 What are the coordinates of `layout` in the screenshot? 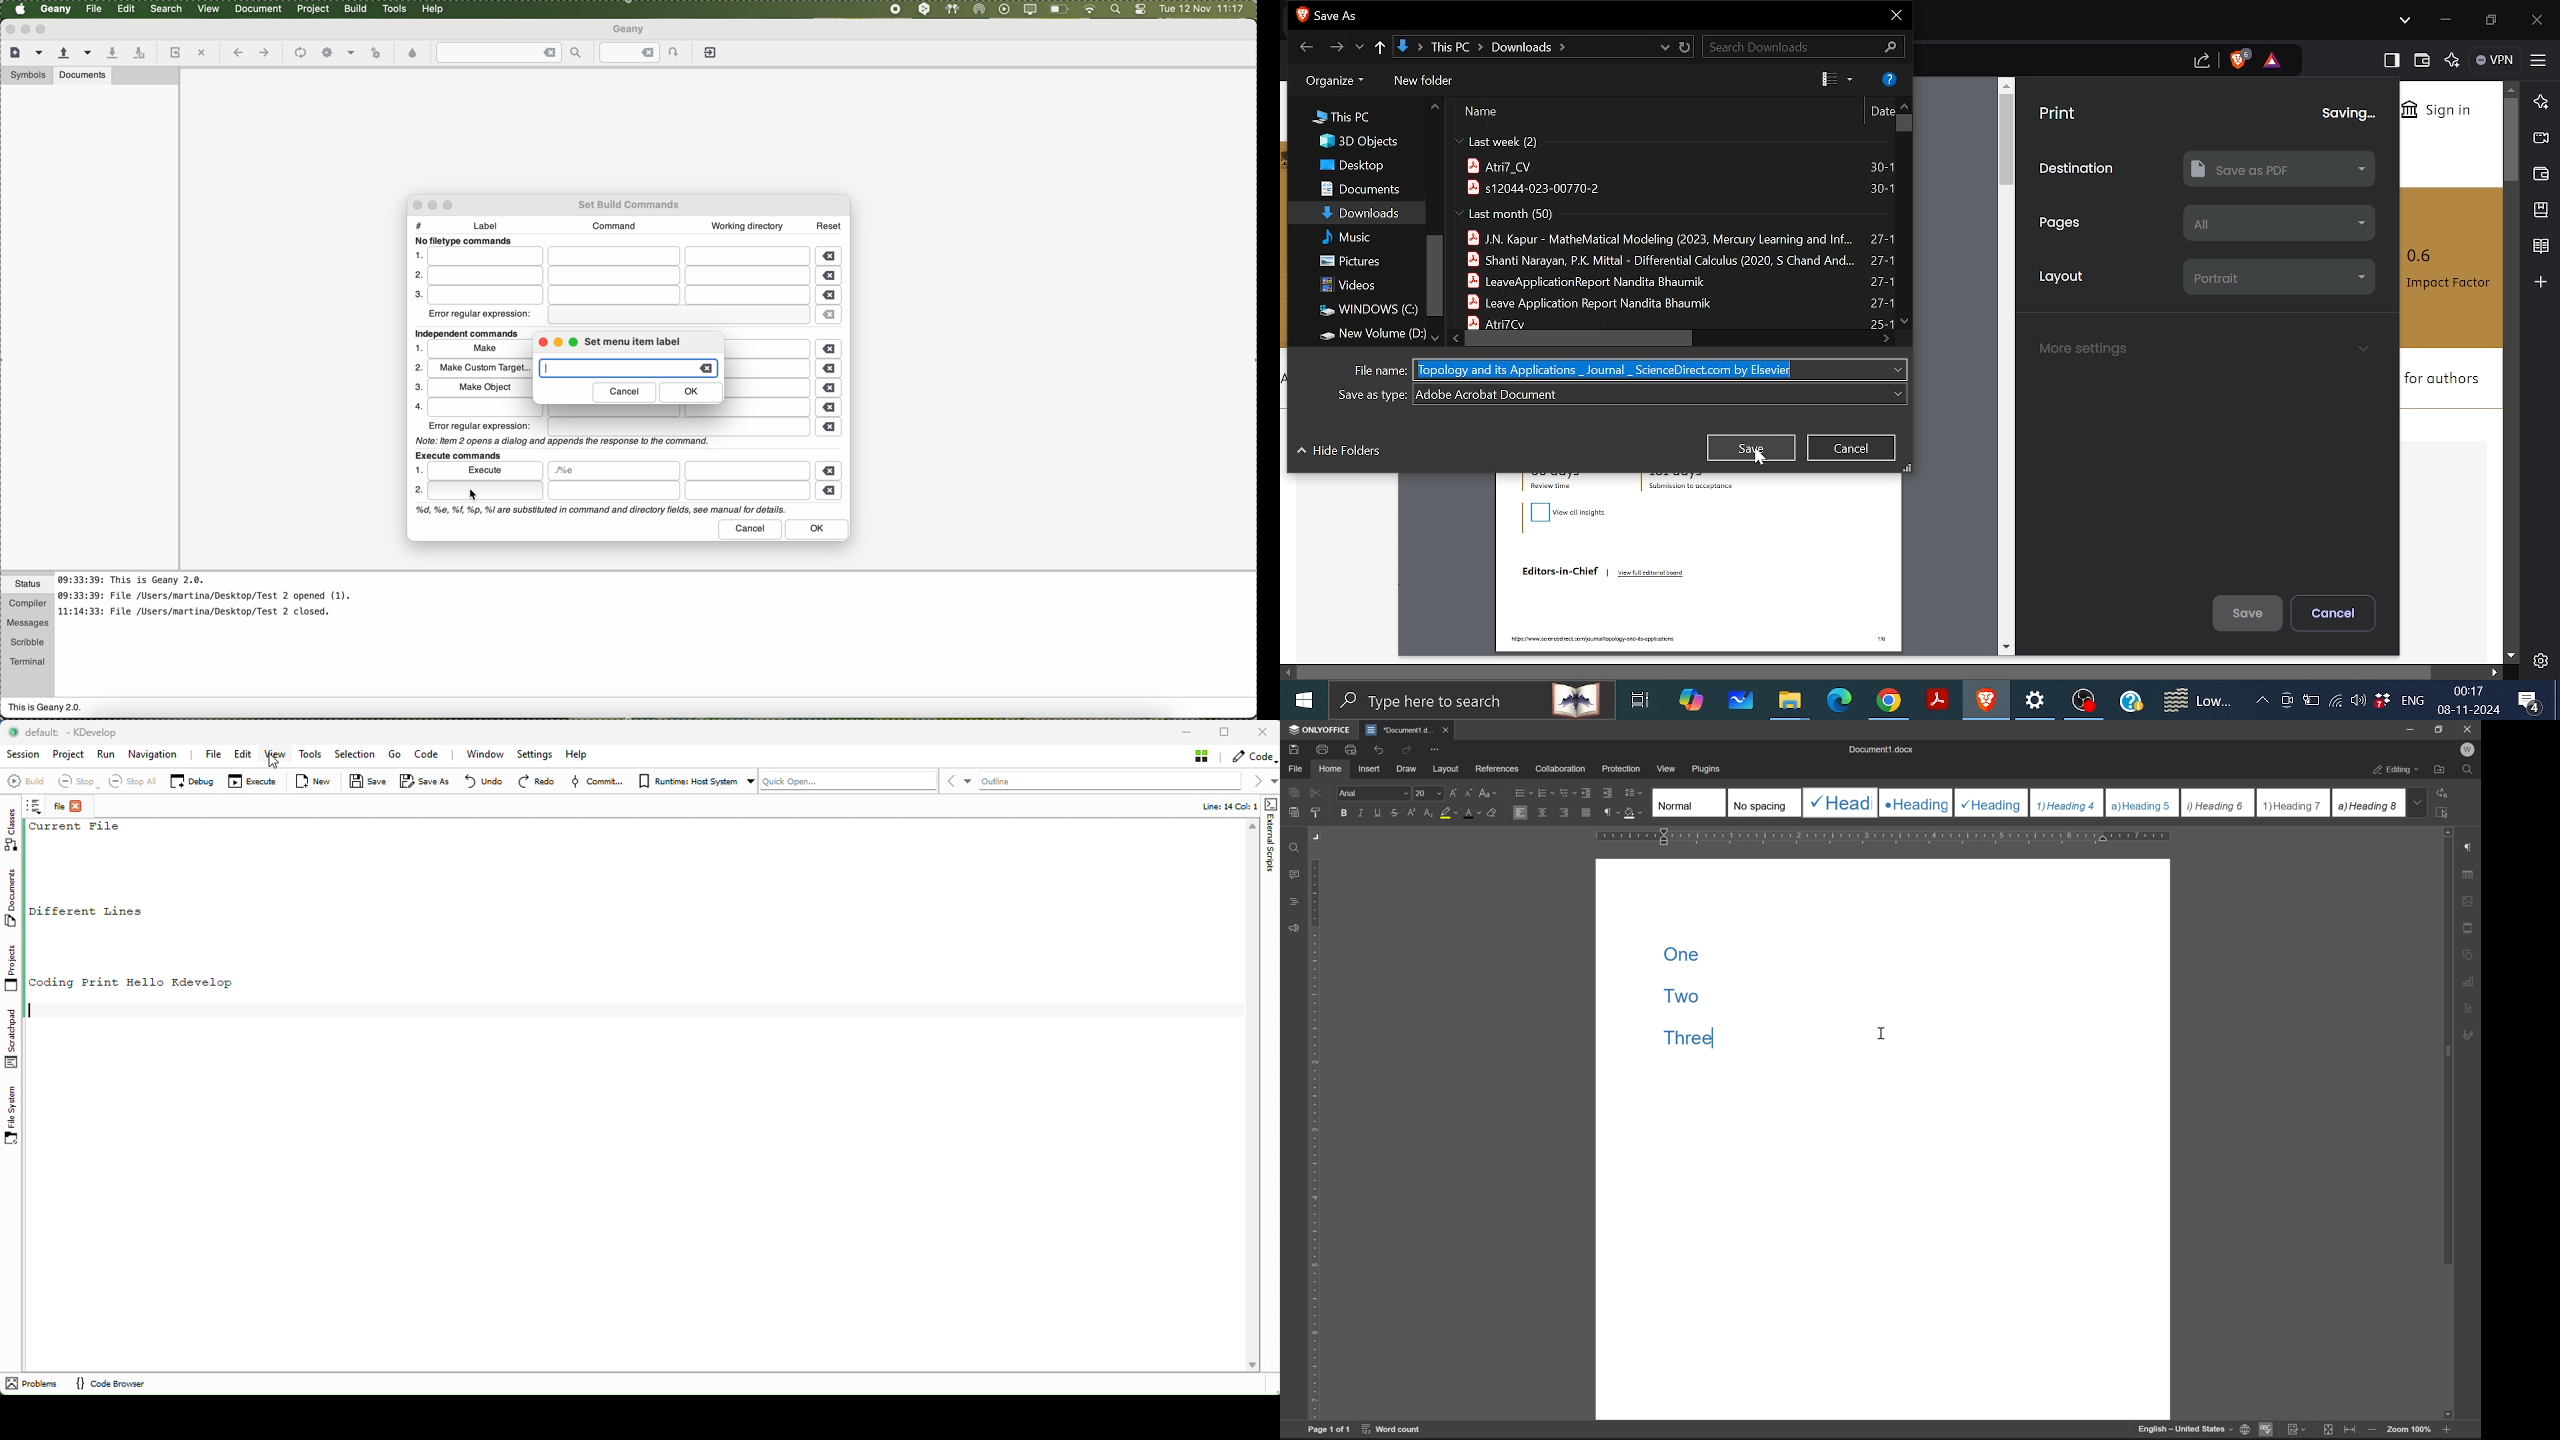 It's located at (1446, 769).